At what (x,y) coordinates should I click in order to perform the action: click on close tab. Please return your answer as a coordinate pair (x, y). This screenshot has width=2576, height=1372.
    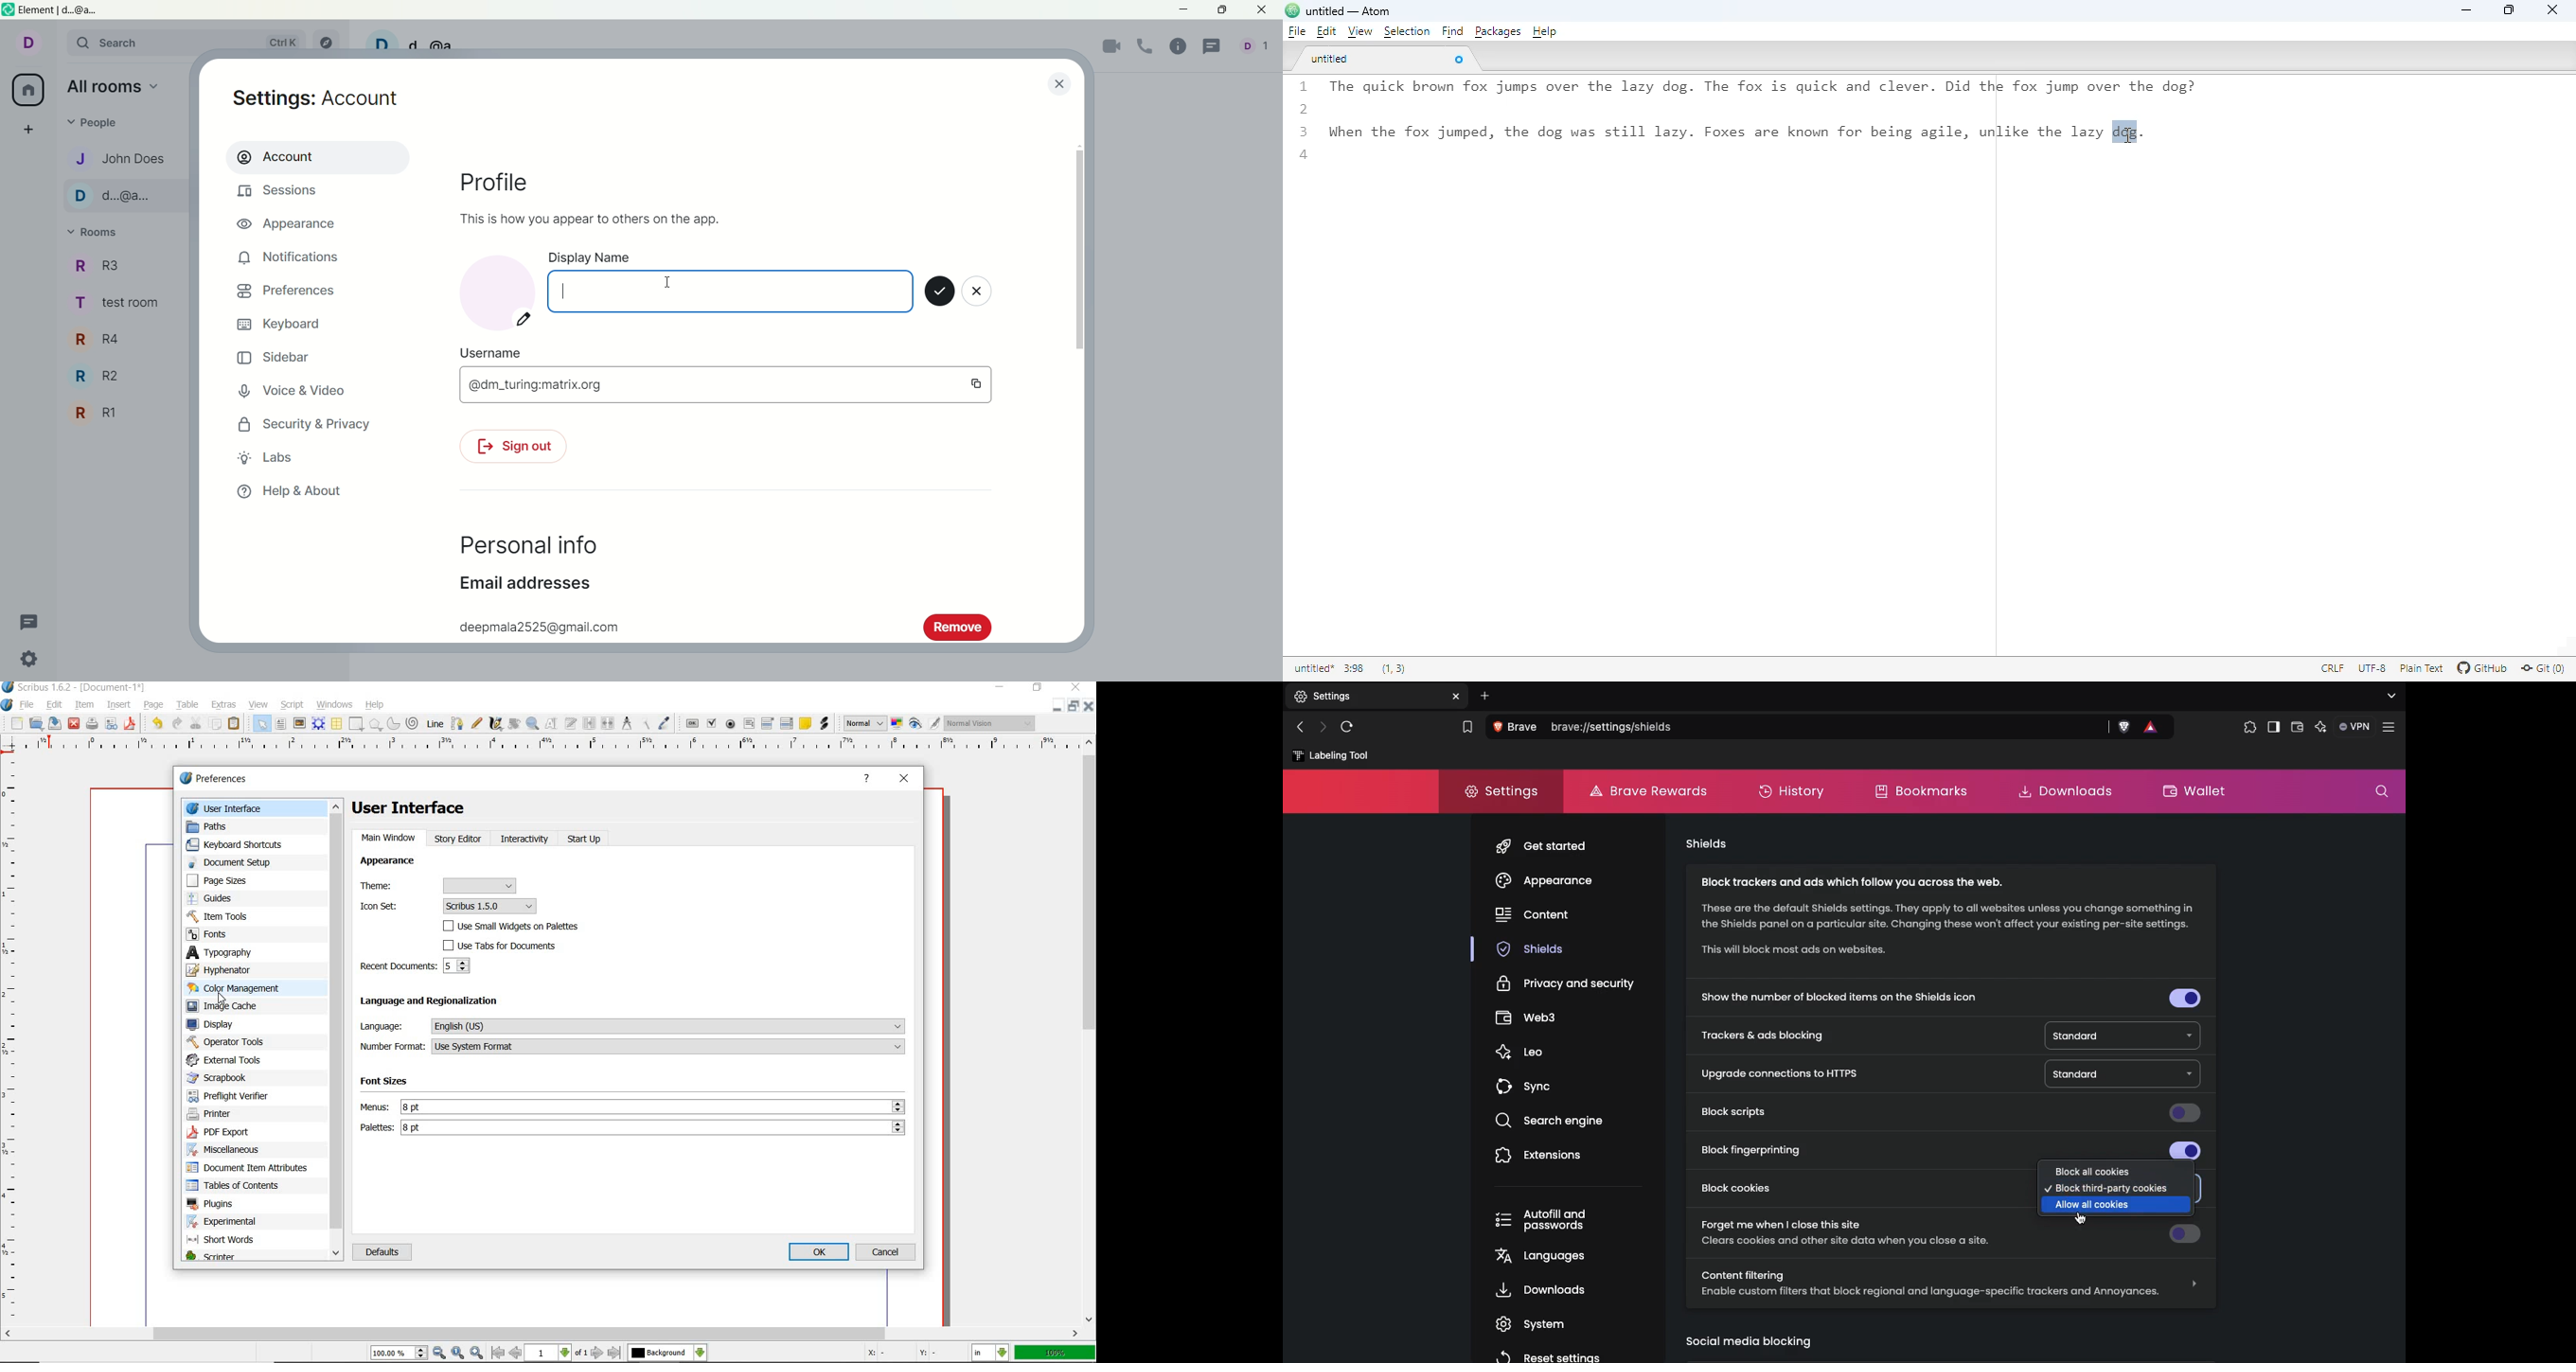
    Looking at the image, I should click on (1457, 696).